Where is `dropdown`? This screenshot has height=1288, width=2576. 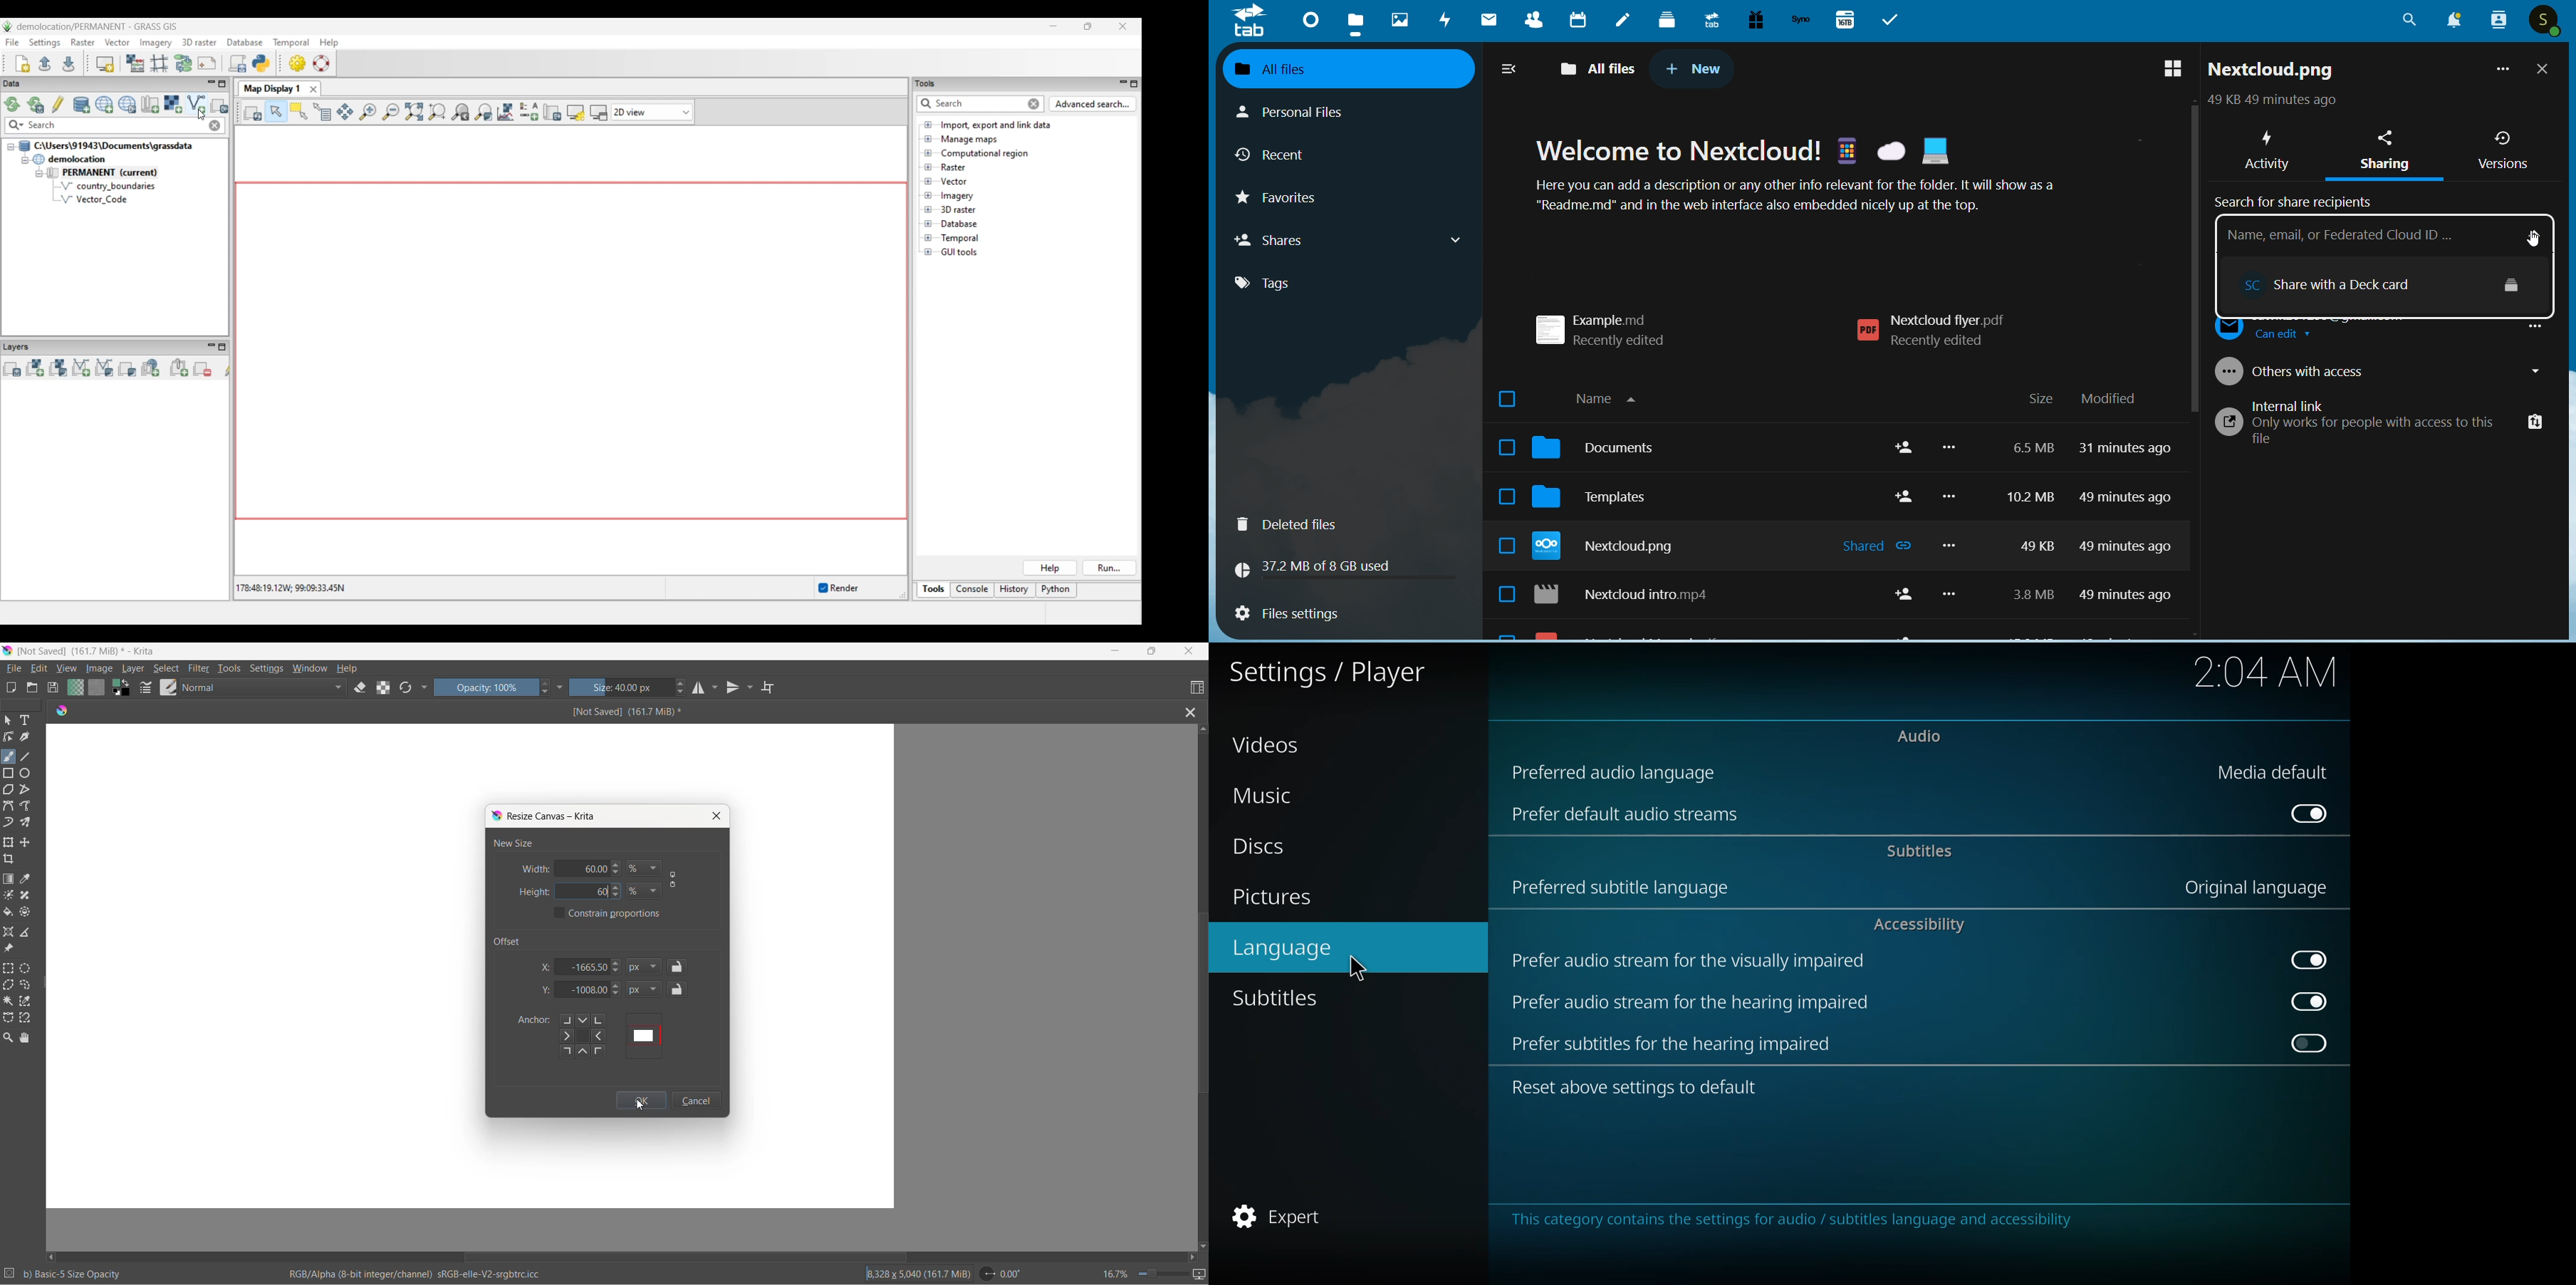 dropdown is located at coordinates (2537, 231).